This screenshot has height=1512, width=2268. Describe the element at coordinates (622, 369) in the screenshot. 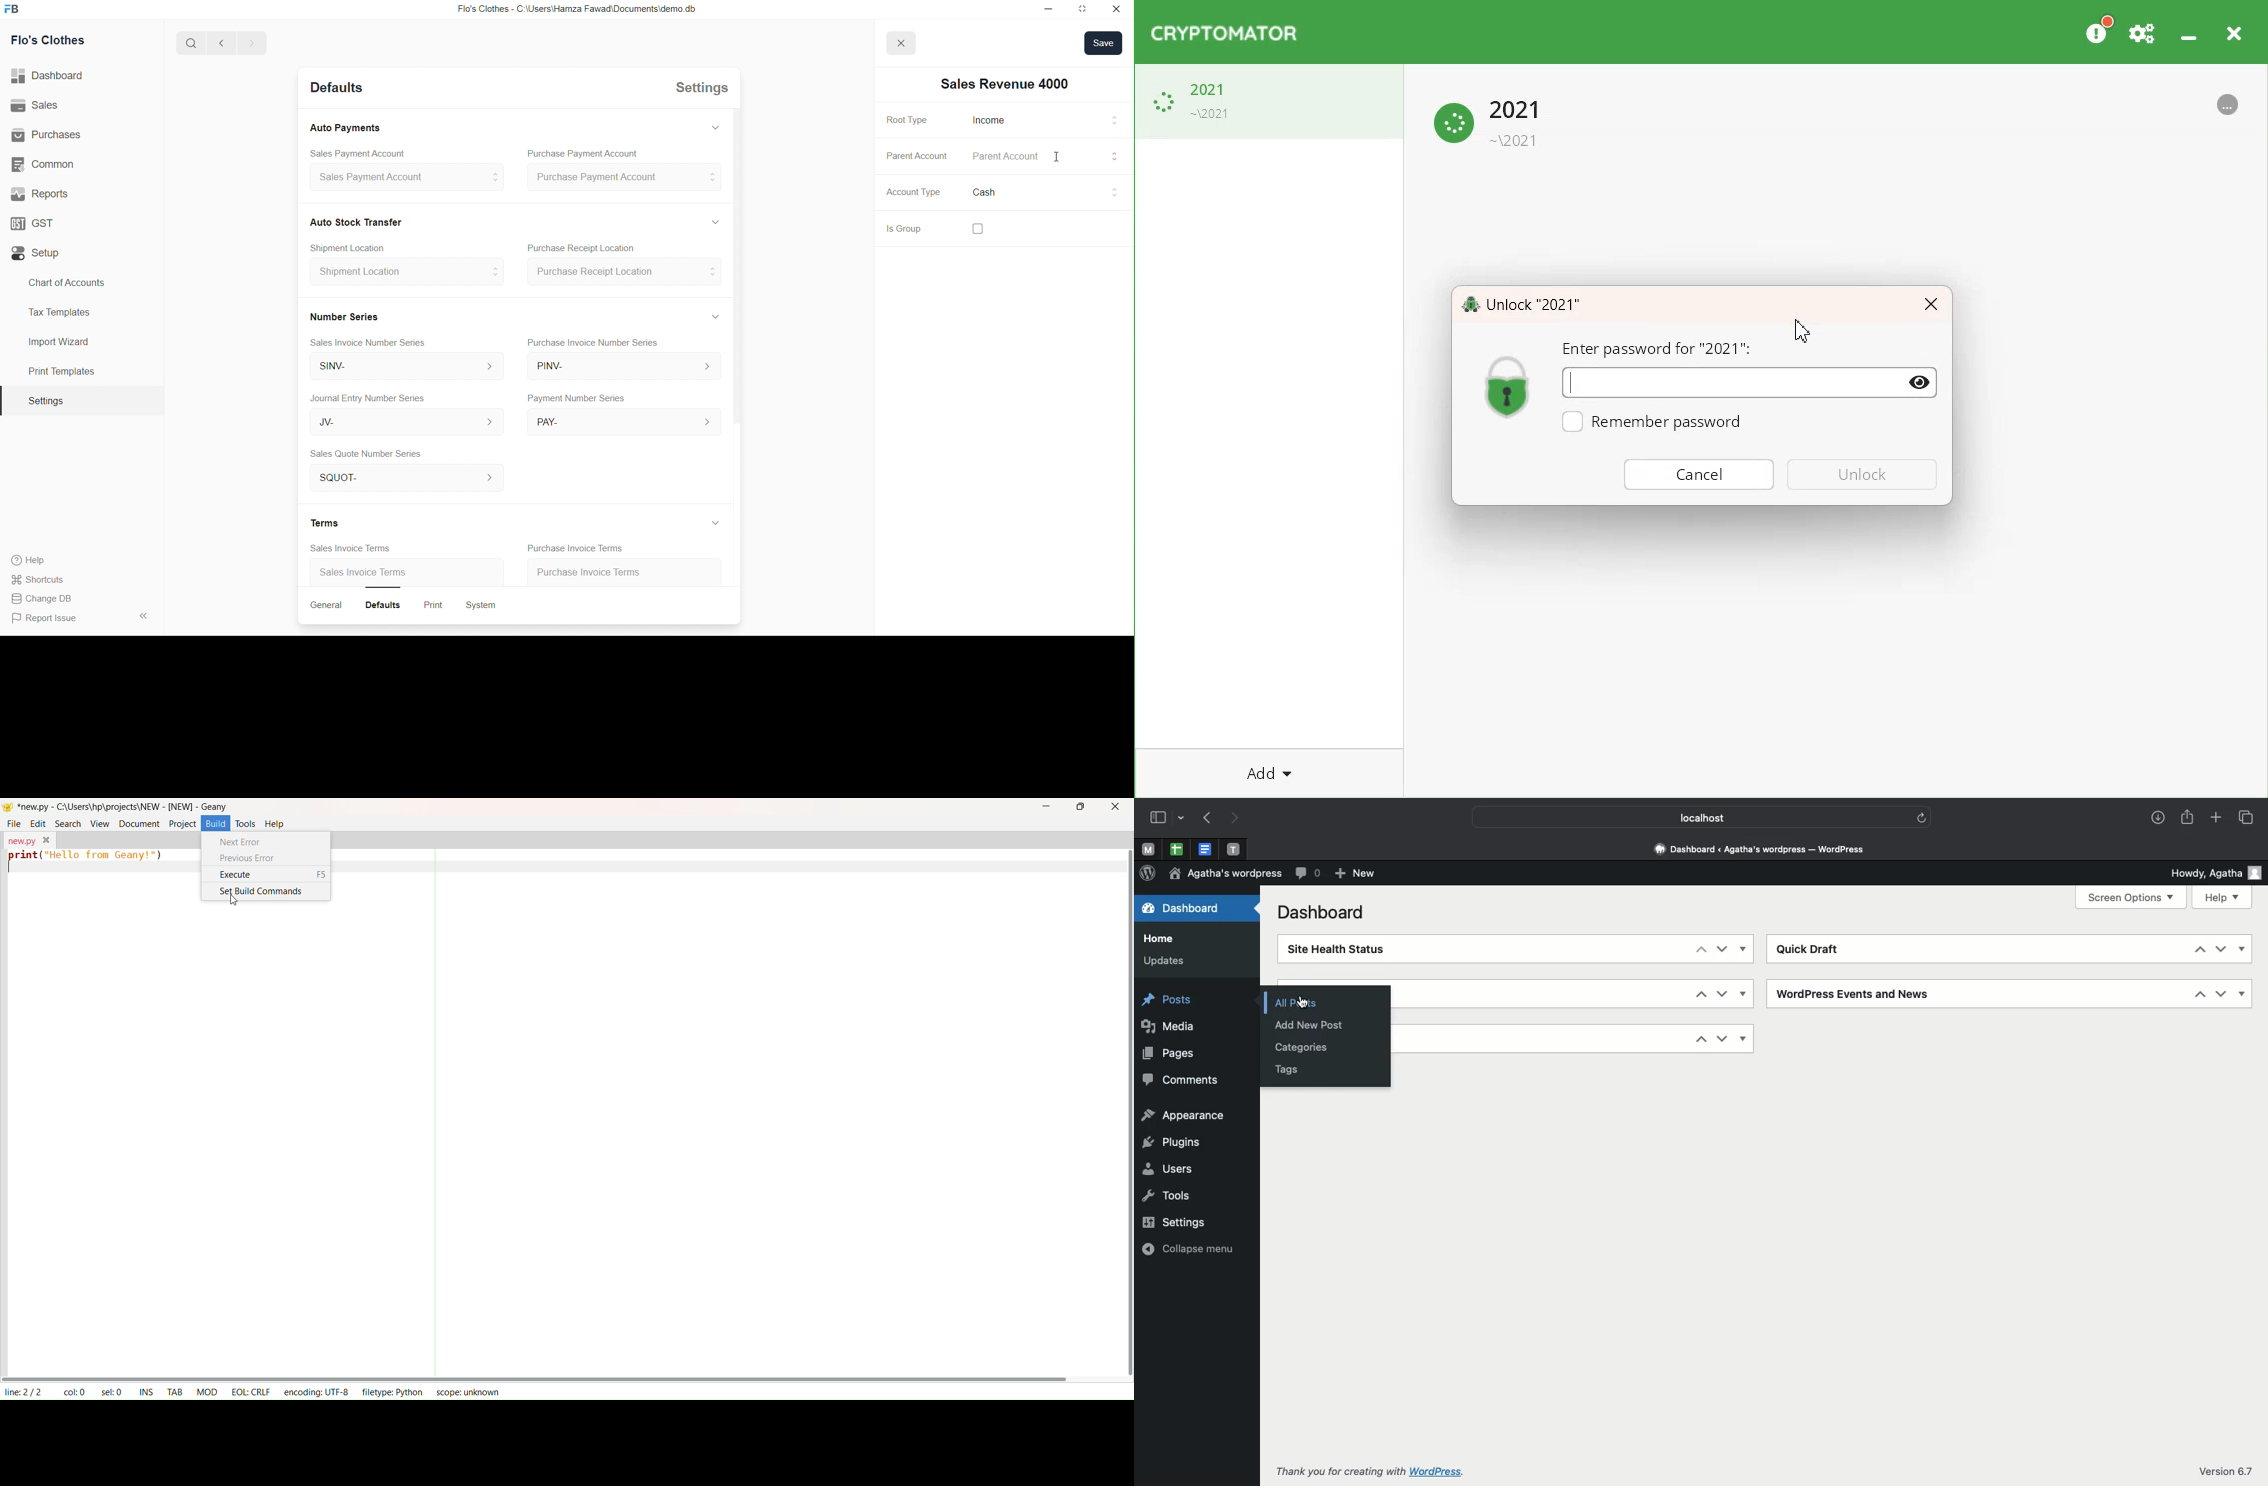

I see `PINV-` at that location.